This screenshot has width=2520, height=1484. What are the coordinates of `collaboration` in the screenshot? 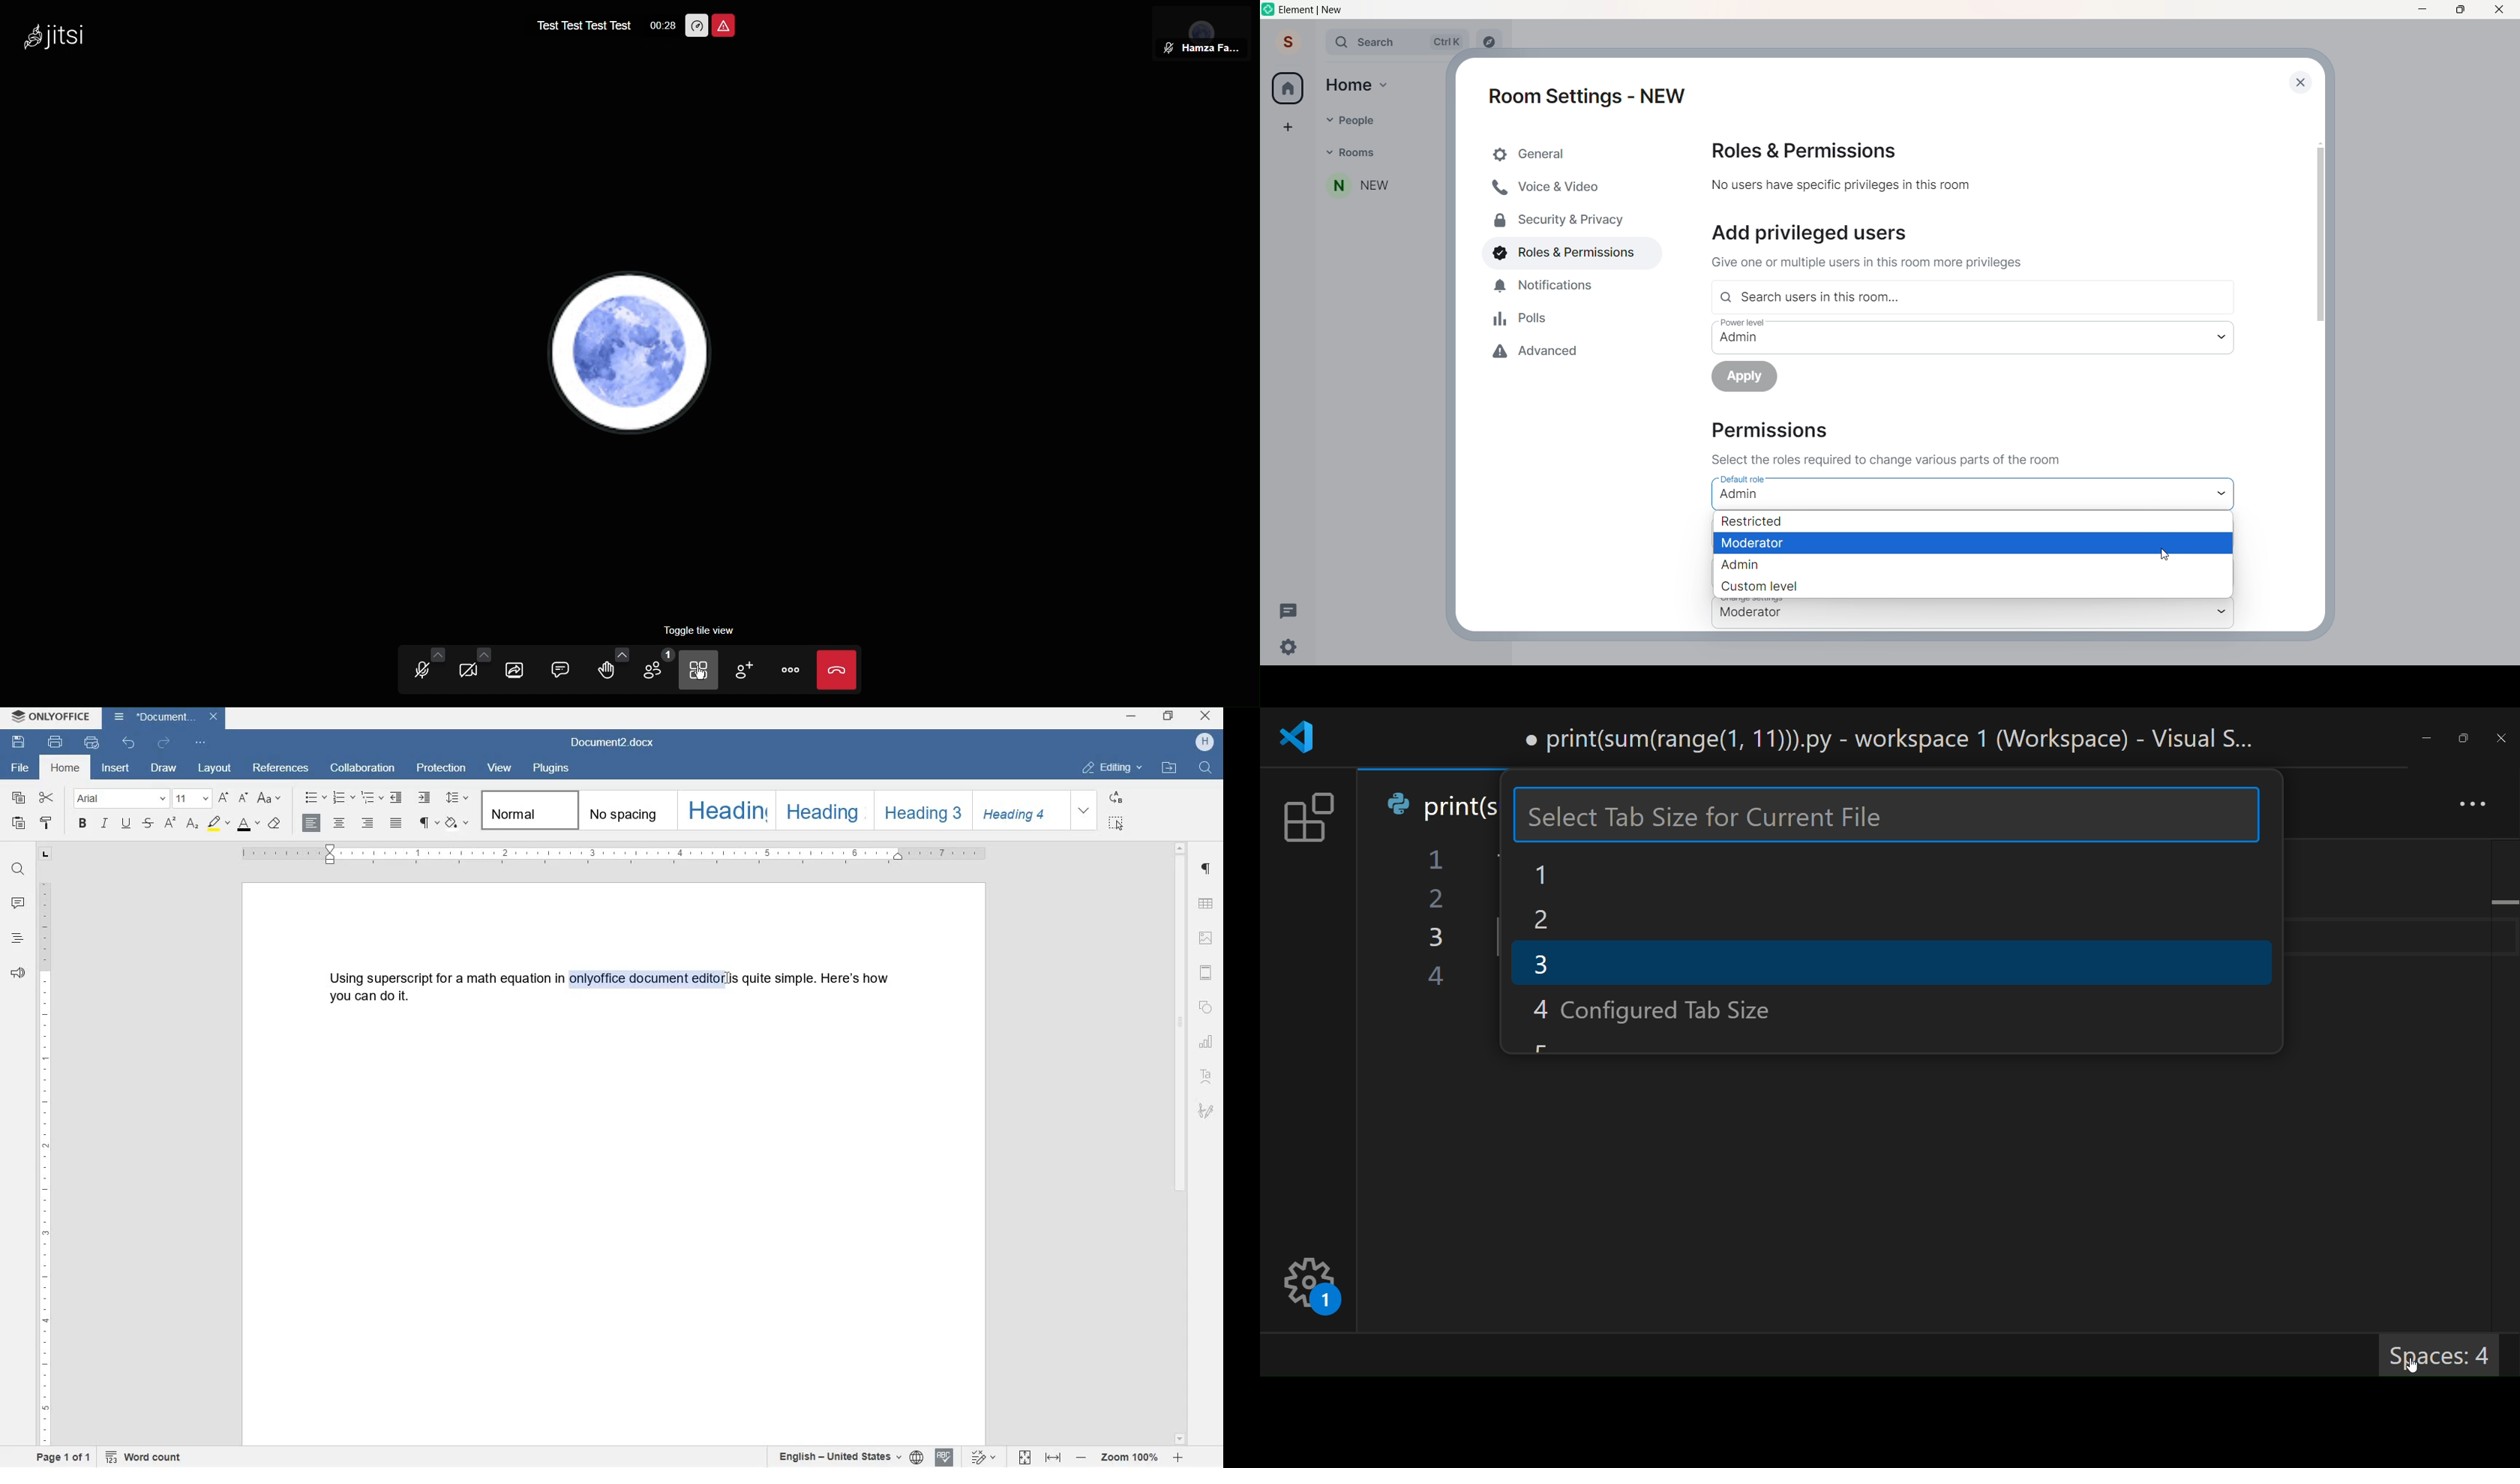 It's located at (363, 769).